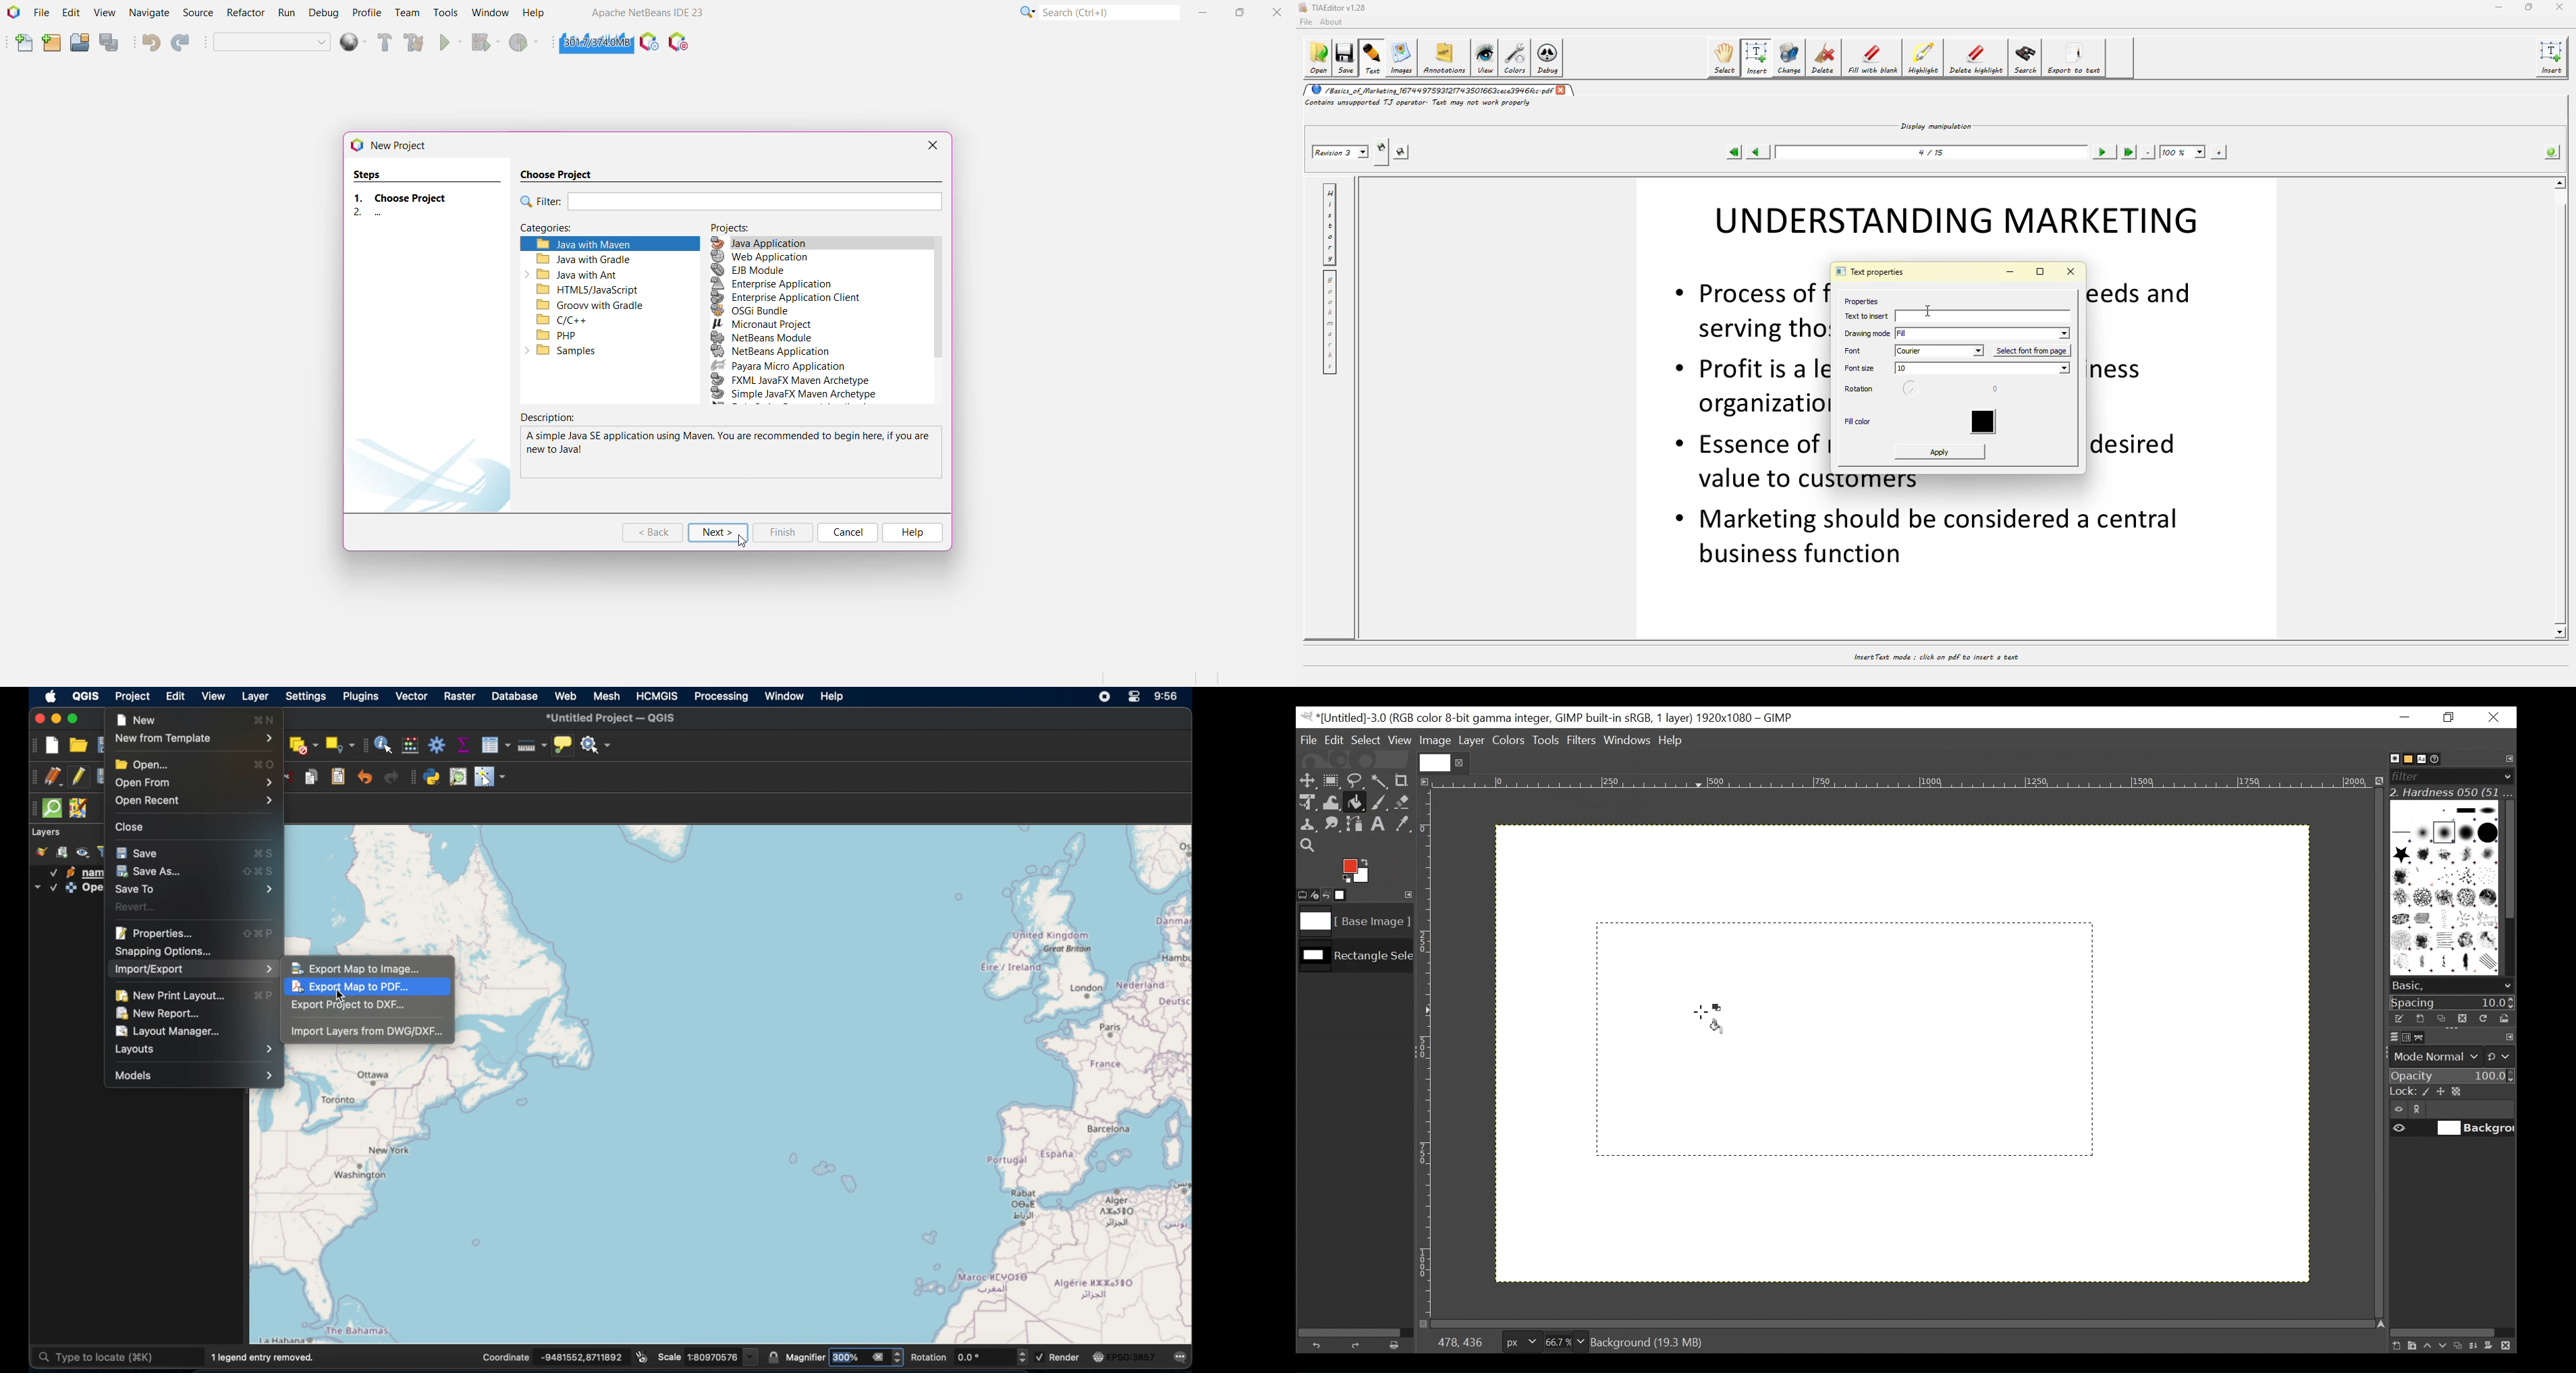 This screenshot has width=2576, height=1400. I want to click on Fonts, so click(2424, 758).